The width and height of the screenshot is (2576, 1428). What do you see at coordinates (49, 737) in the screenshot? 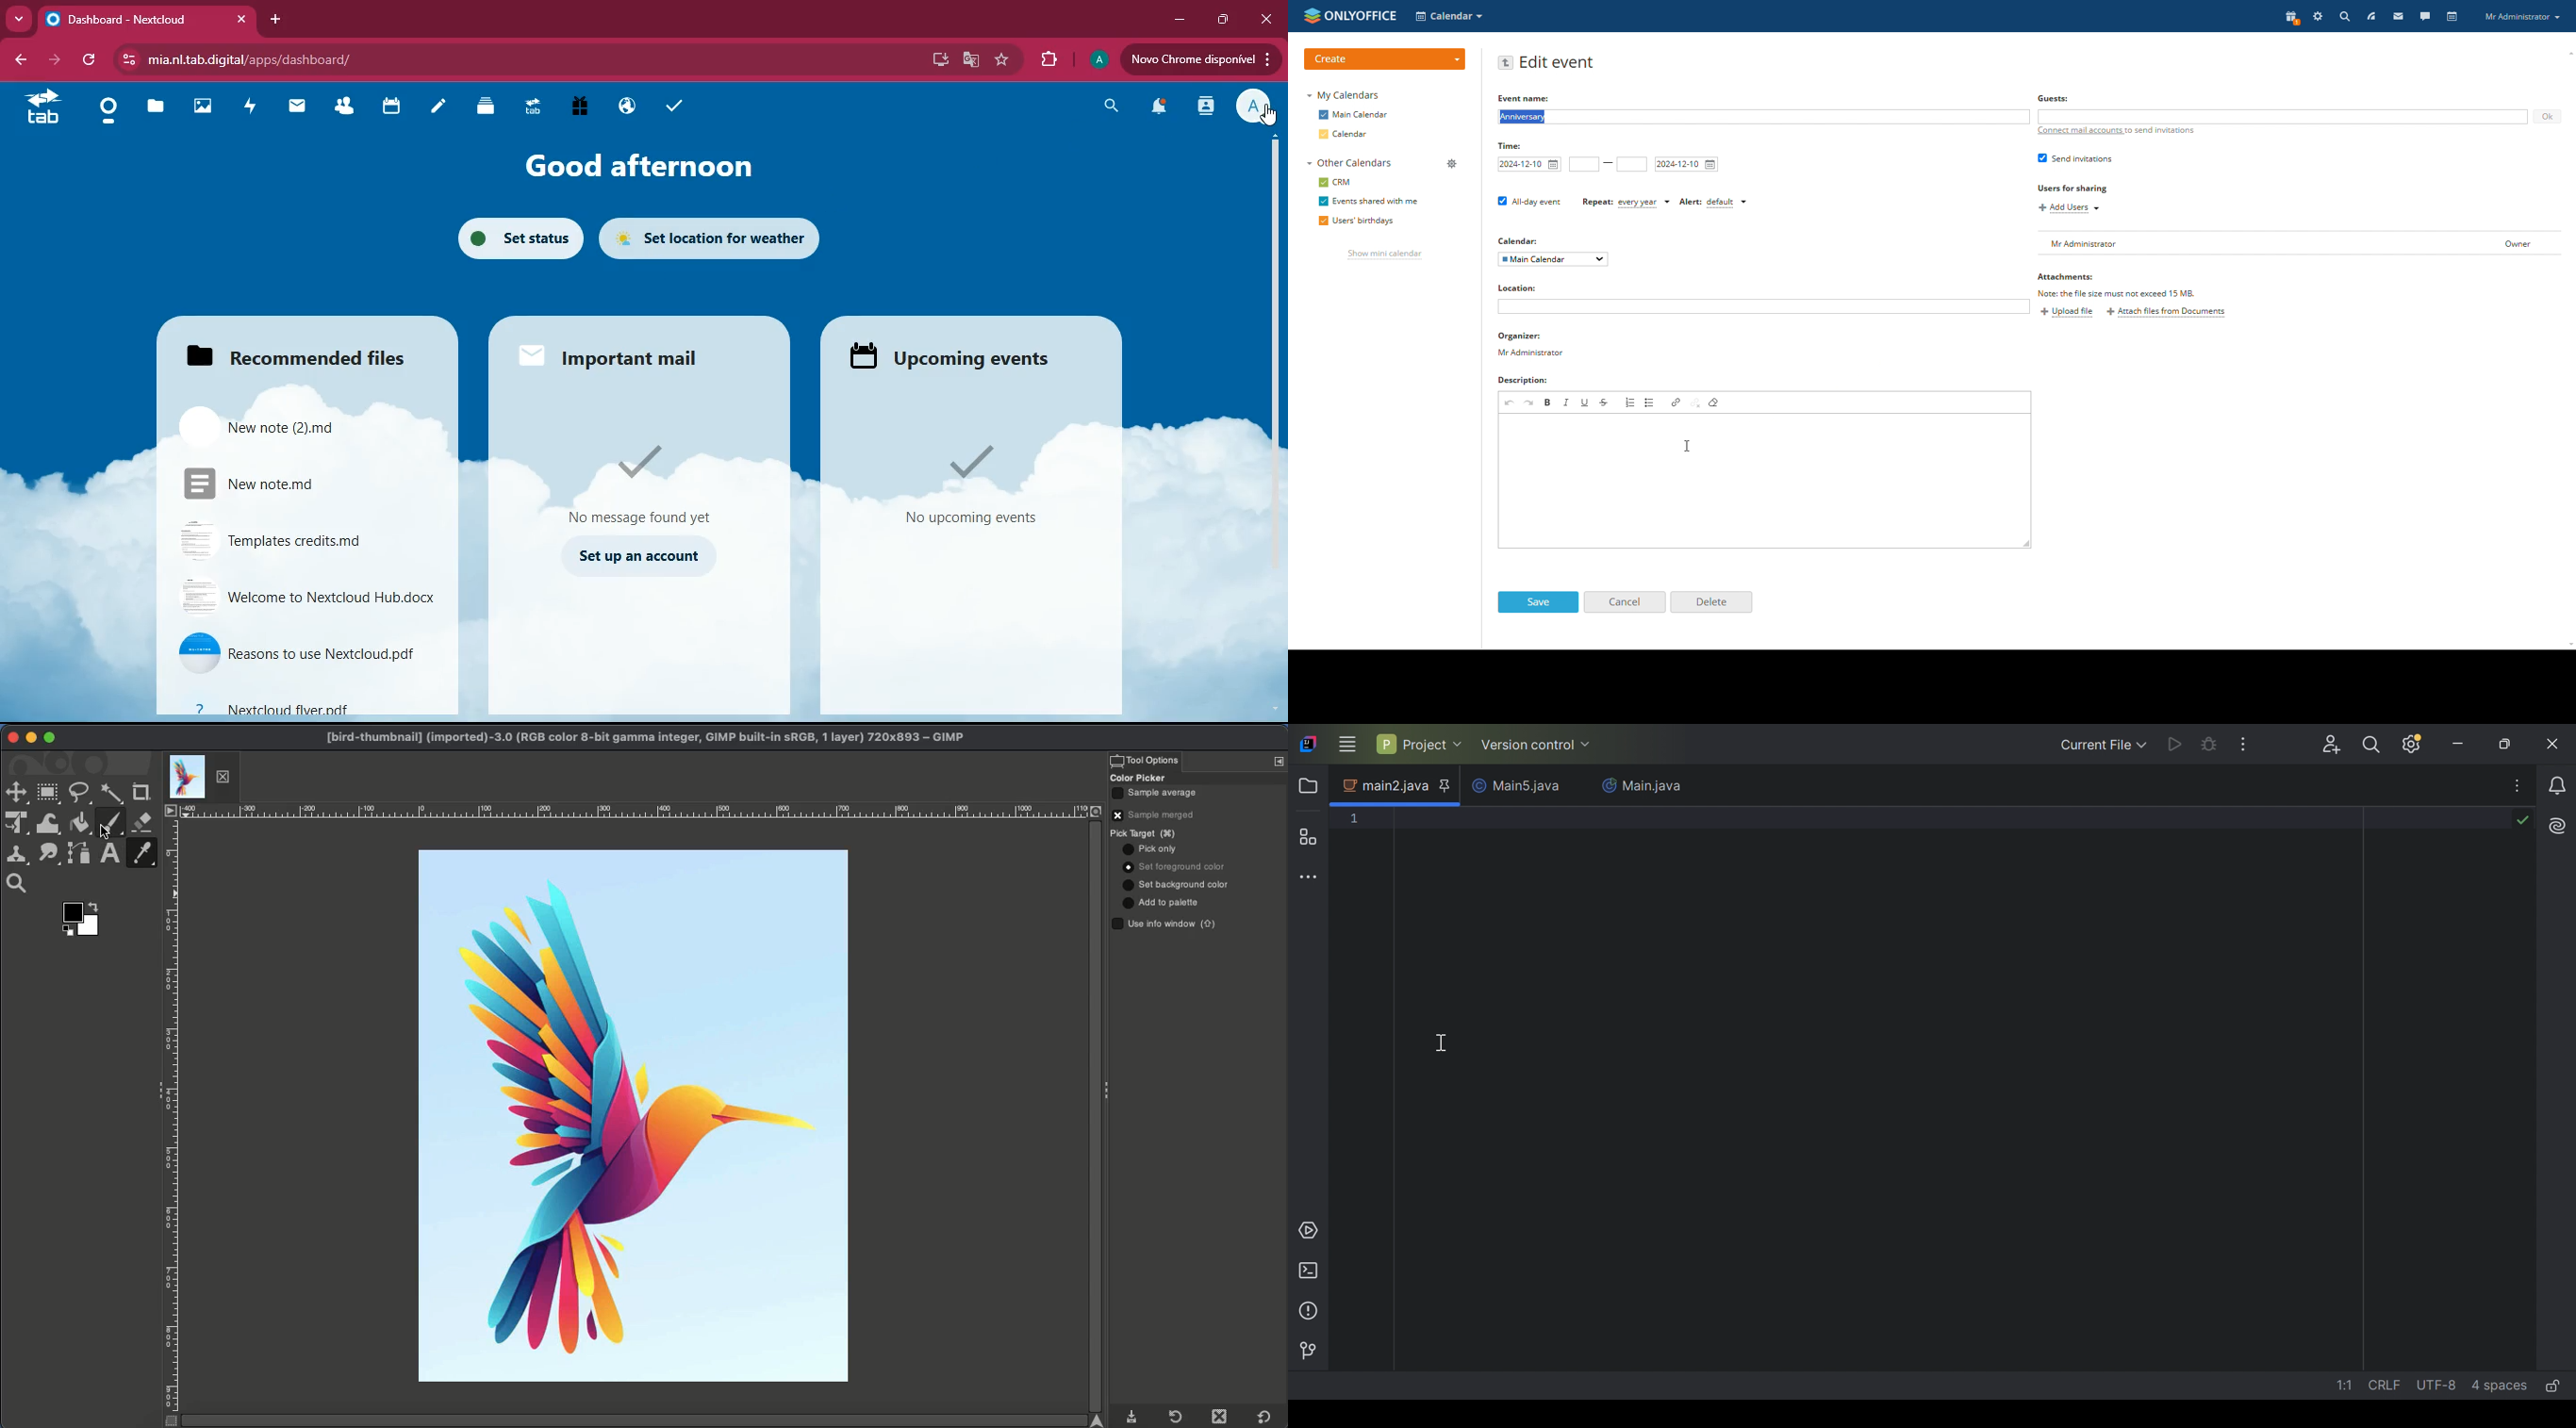
I see `Maximize` at bounding box center [49, 737].